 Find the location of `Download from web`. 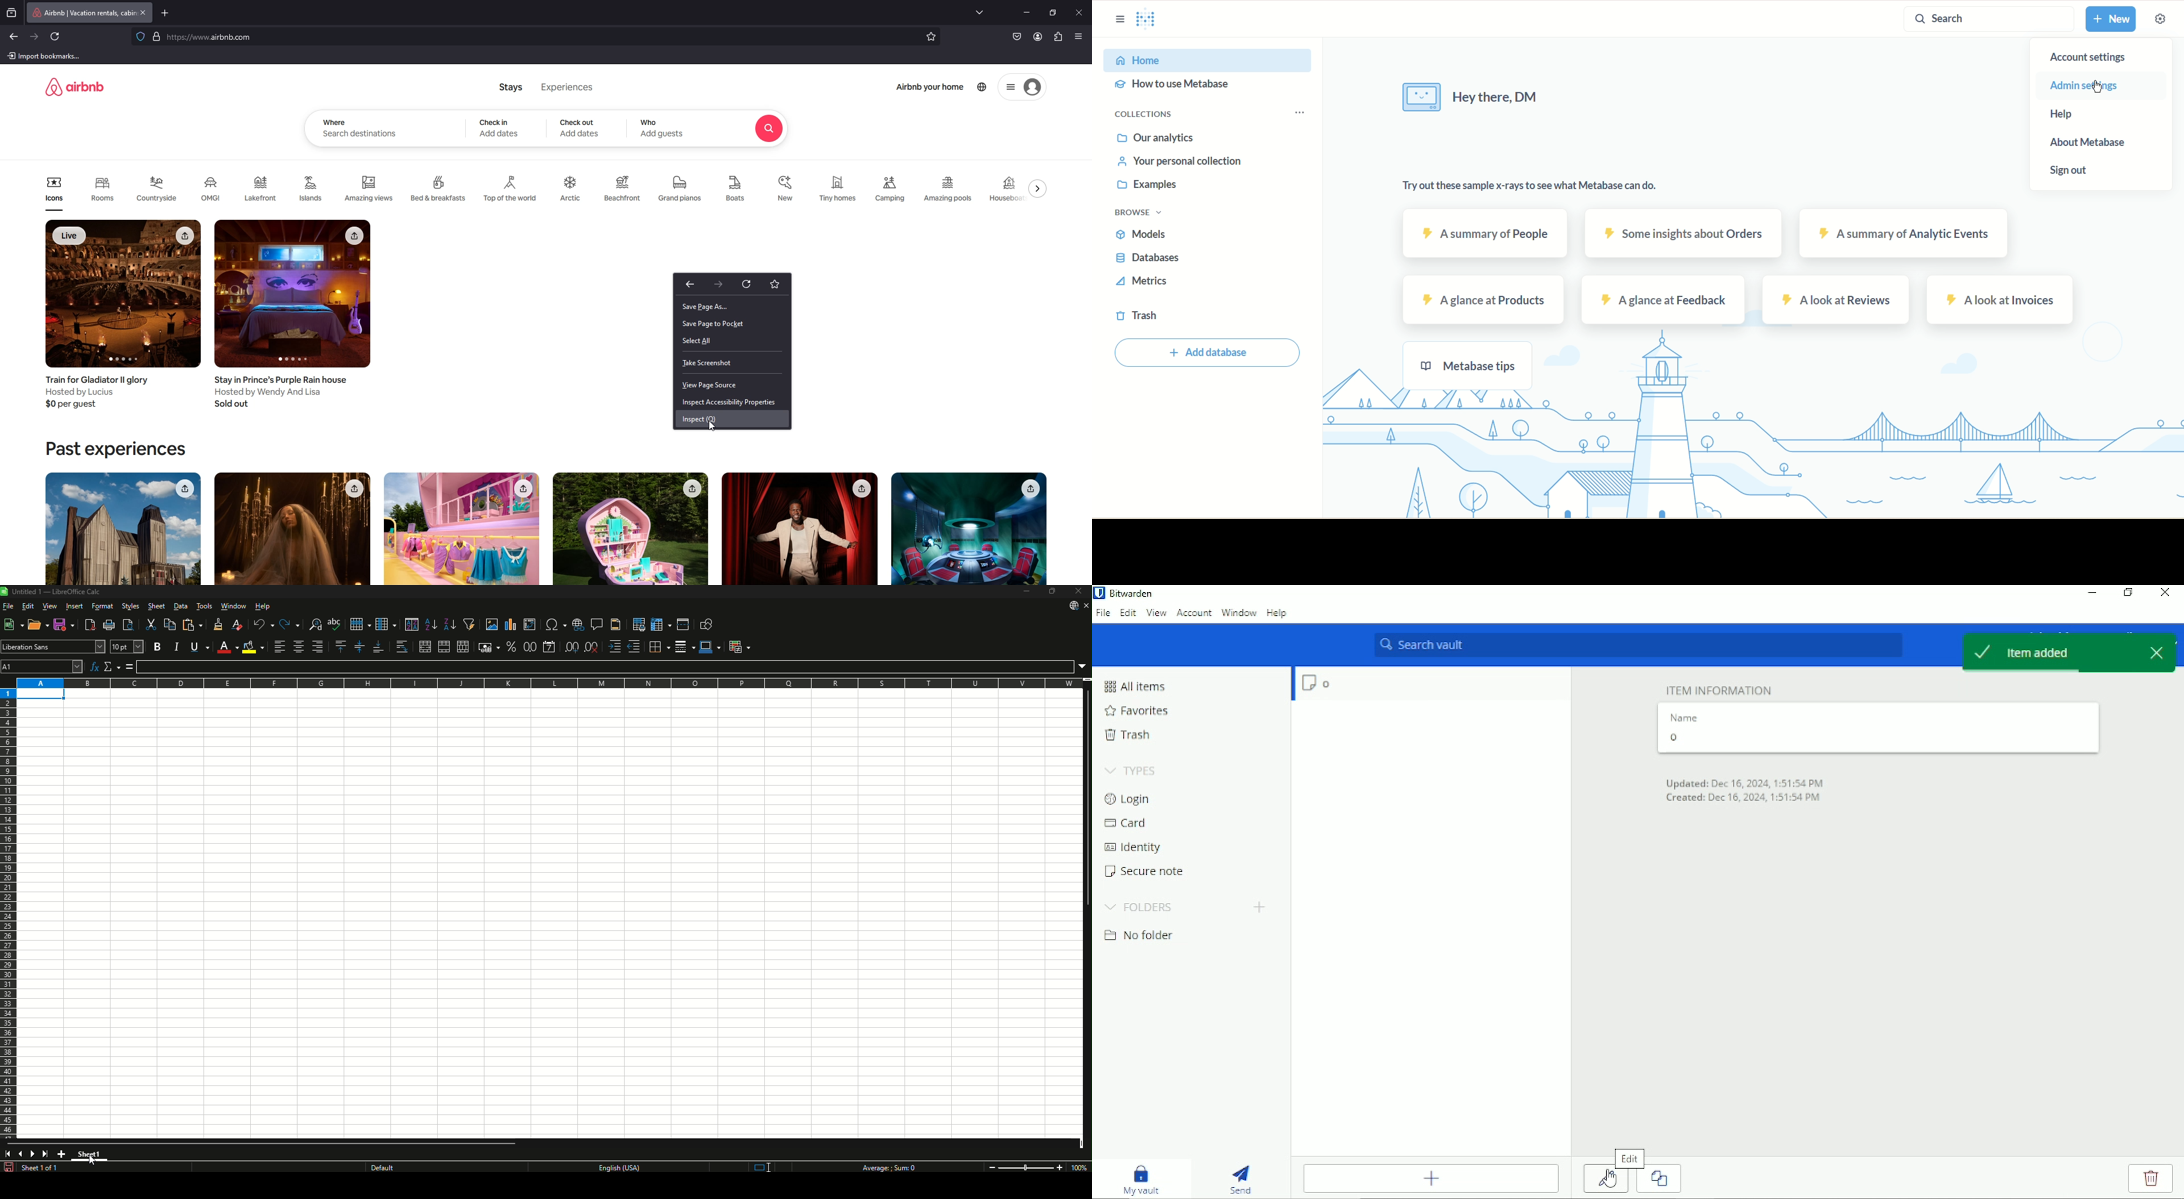

Download from web is located at coordinates (1073, 606).